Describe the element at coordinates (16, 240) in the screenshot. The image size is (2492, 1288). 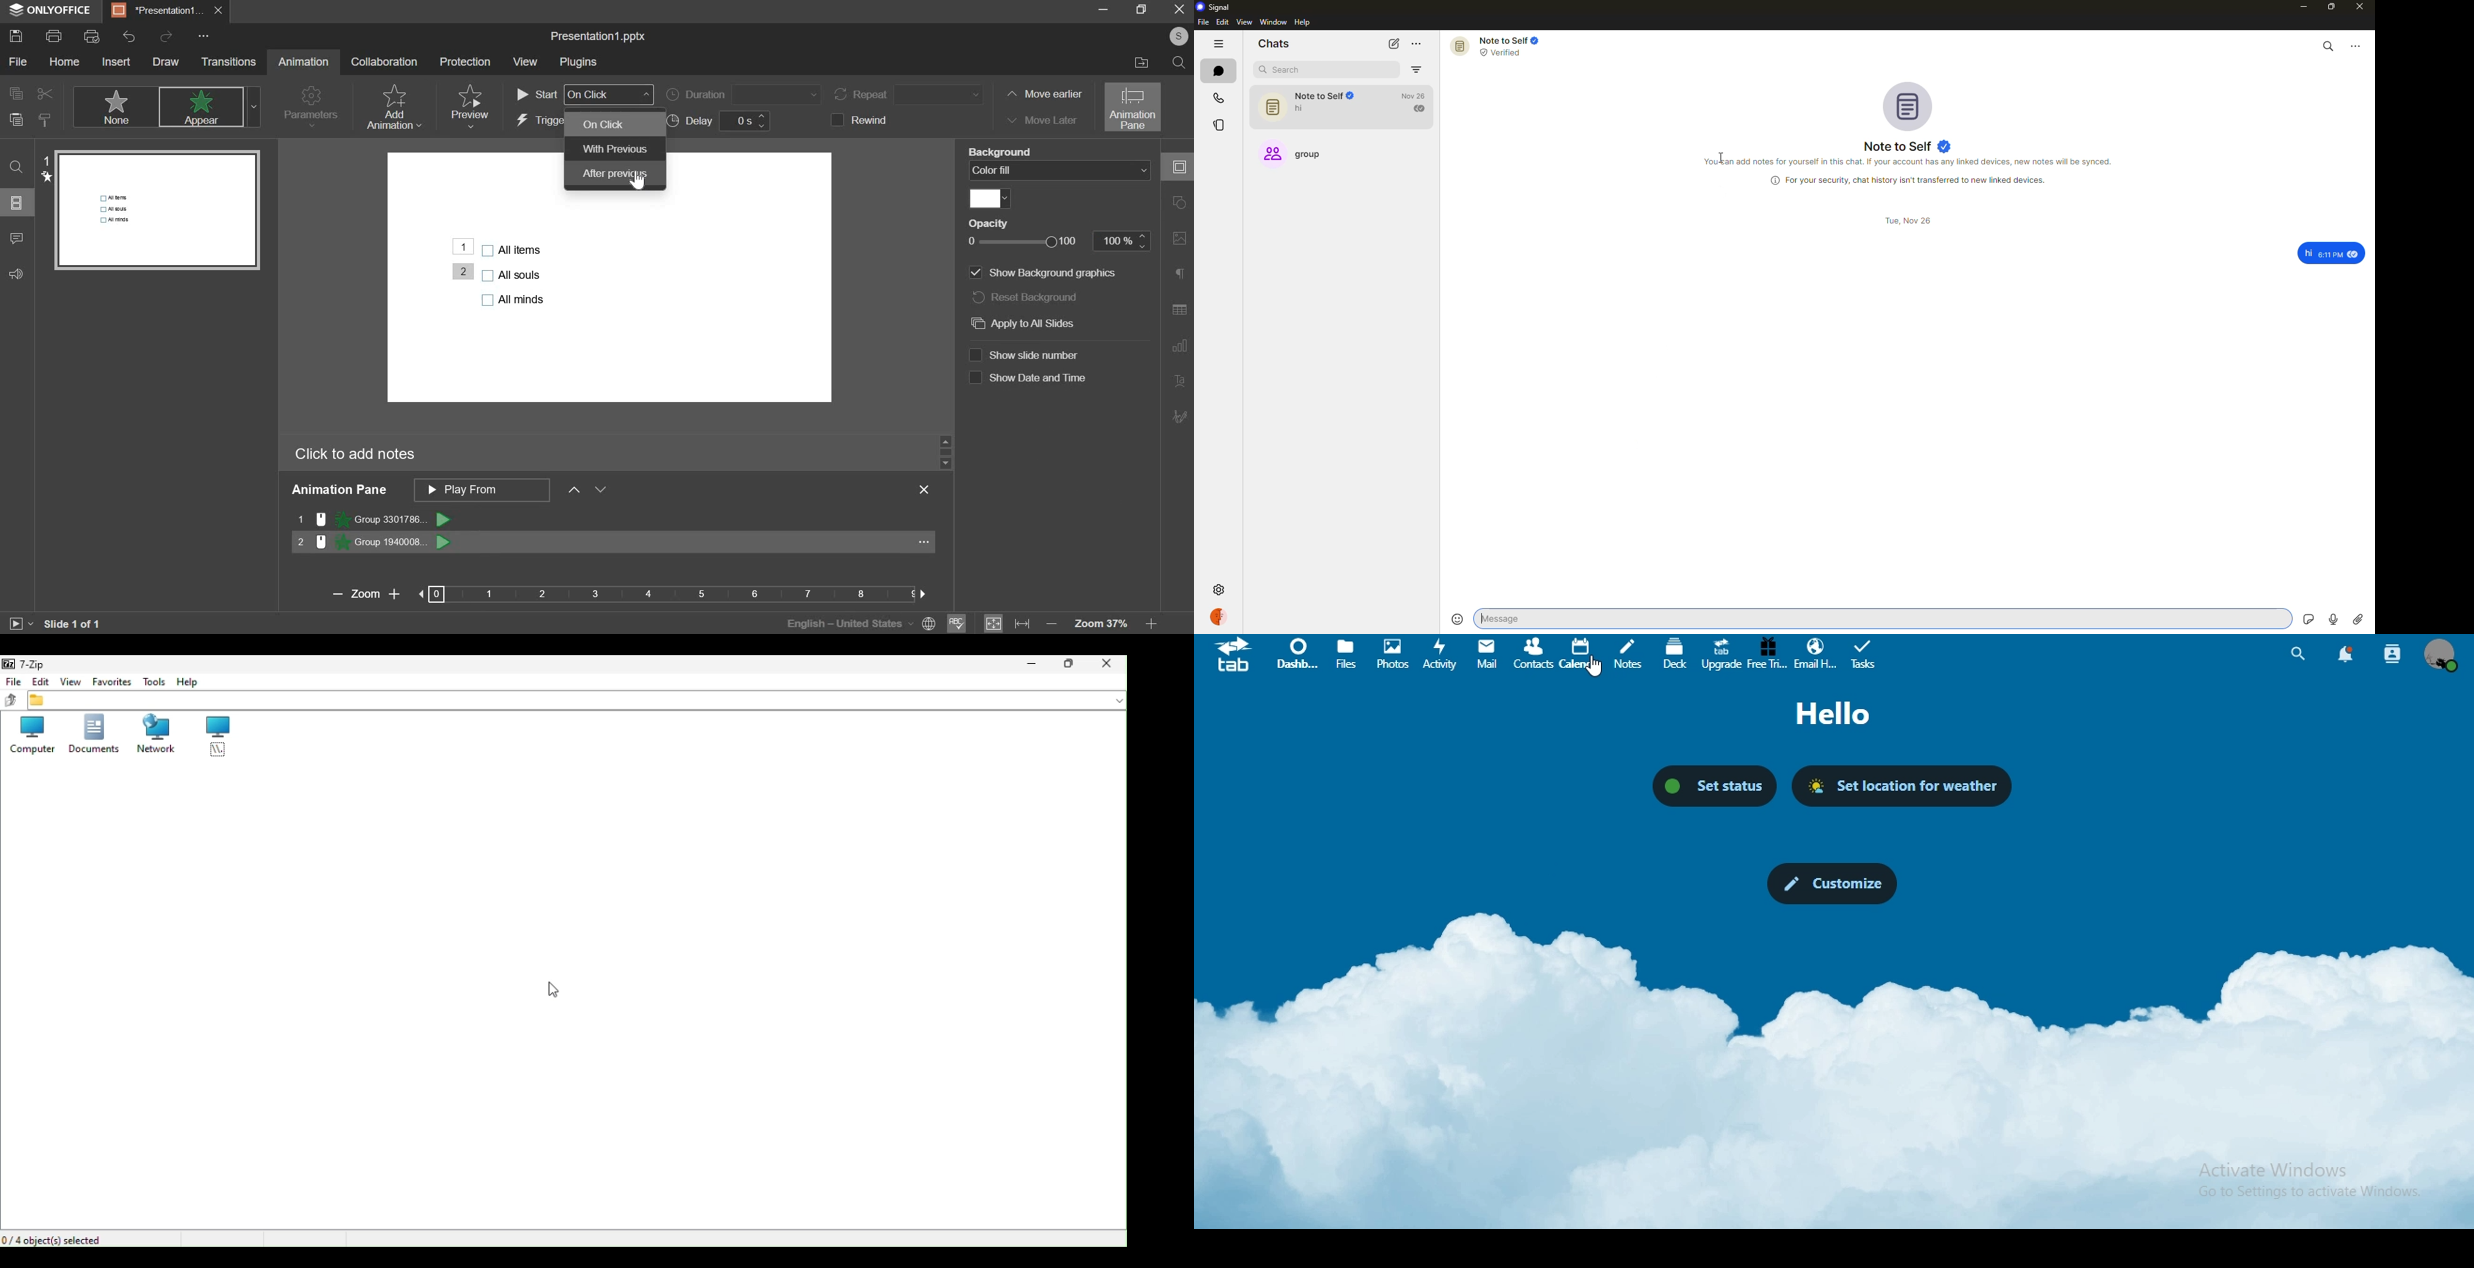
I see `comment` at that location.